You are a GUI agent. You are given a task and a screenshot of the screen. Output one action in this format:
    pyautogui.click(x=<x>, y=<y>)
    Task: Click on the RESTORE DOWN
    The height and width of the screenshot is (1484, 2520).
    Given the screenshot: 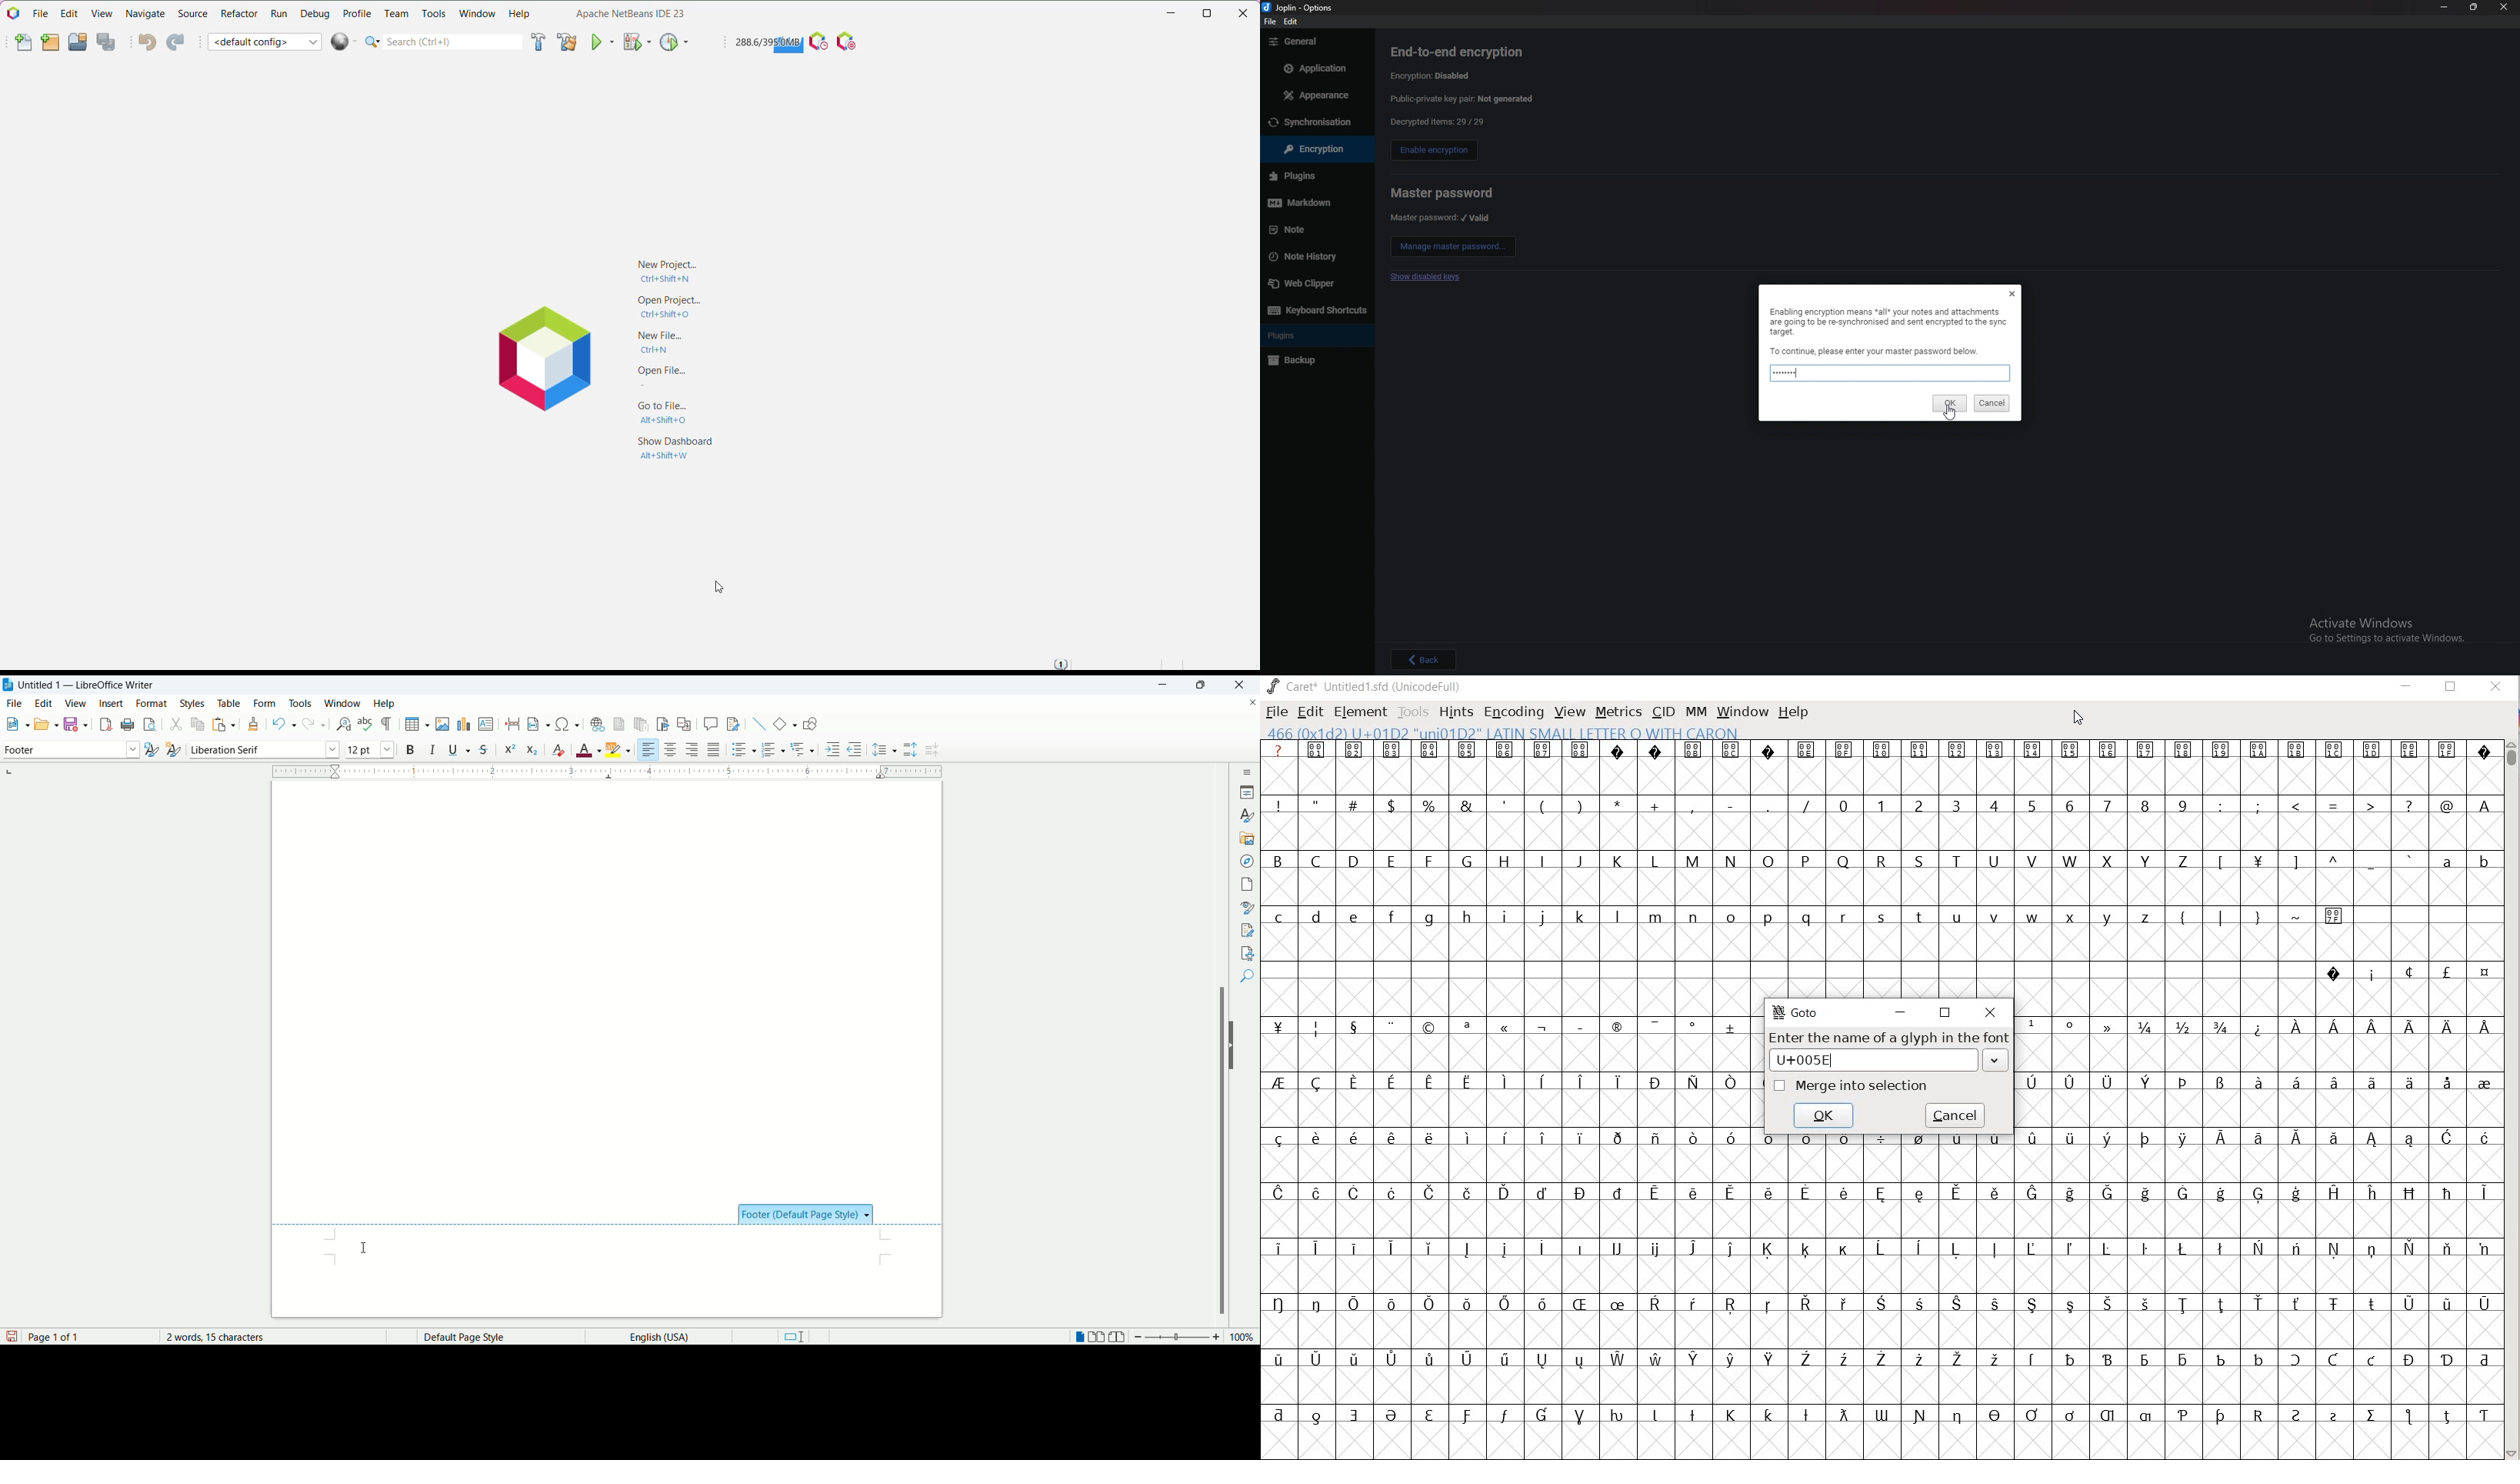 What is the action you would take?
    pyautogui.click(x=2451, y=690)
    